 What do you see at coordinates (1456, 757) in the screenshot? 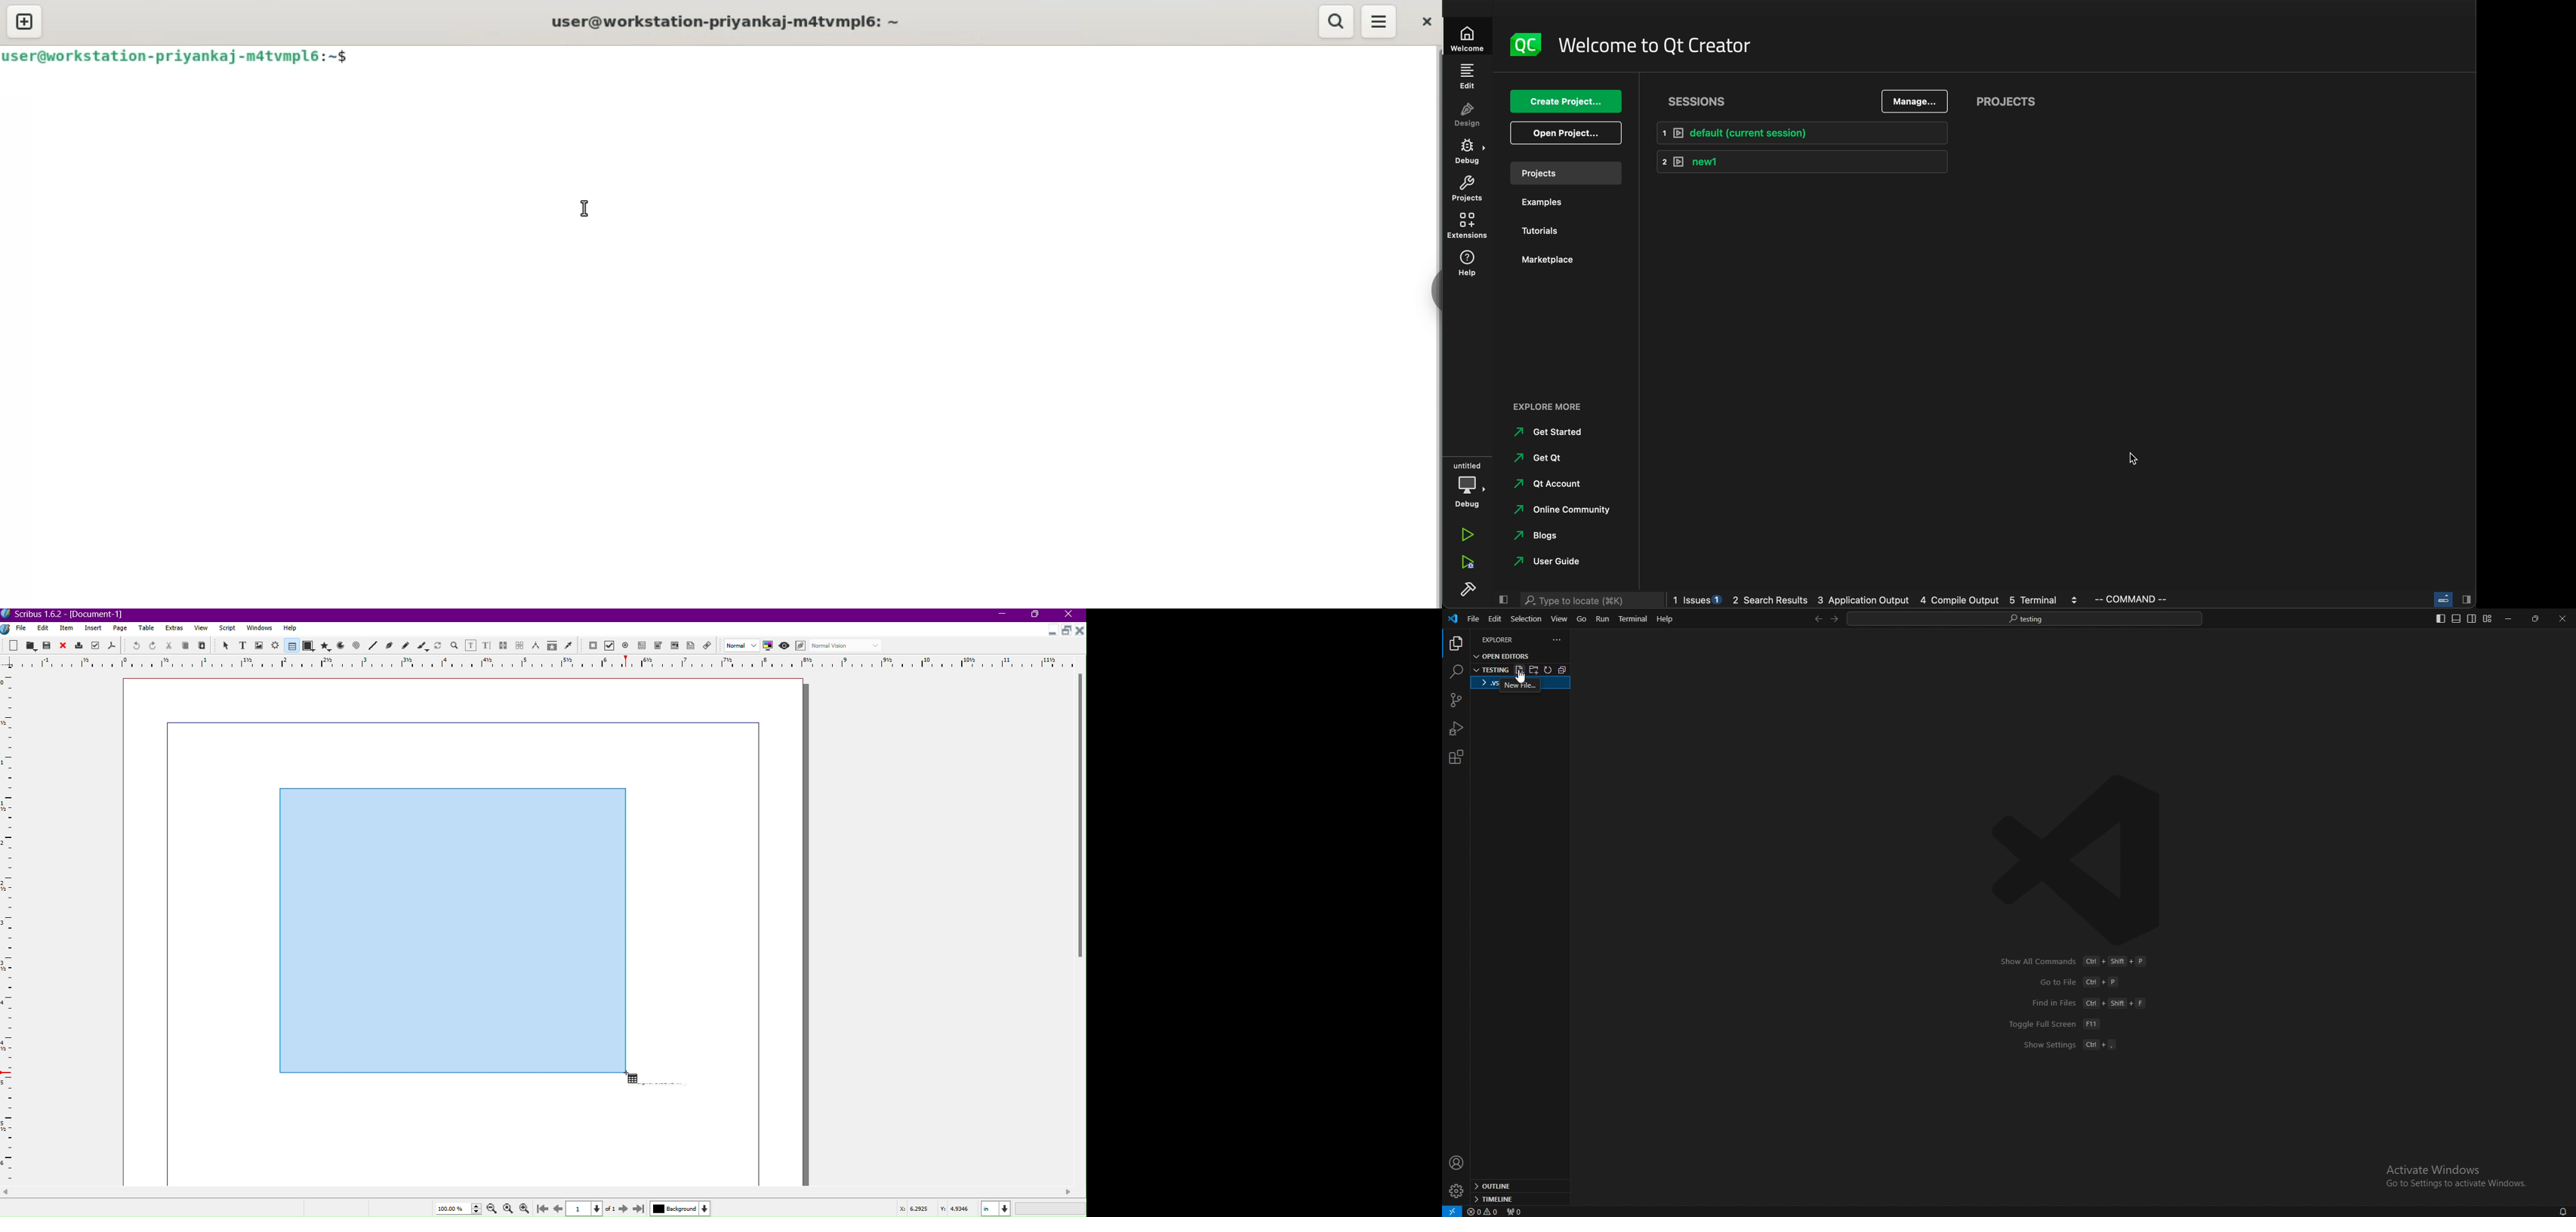
I see `extension` at bounding box center [1456, 757].